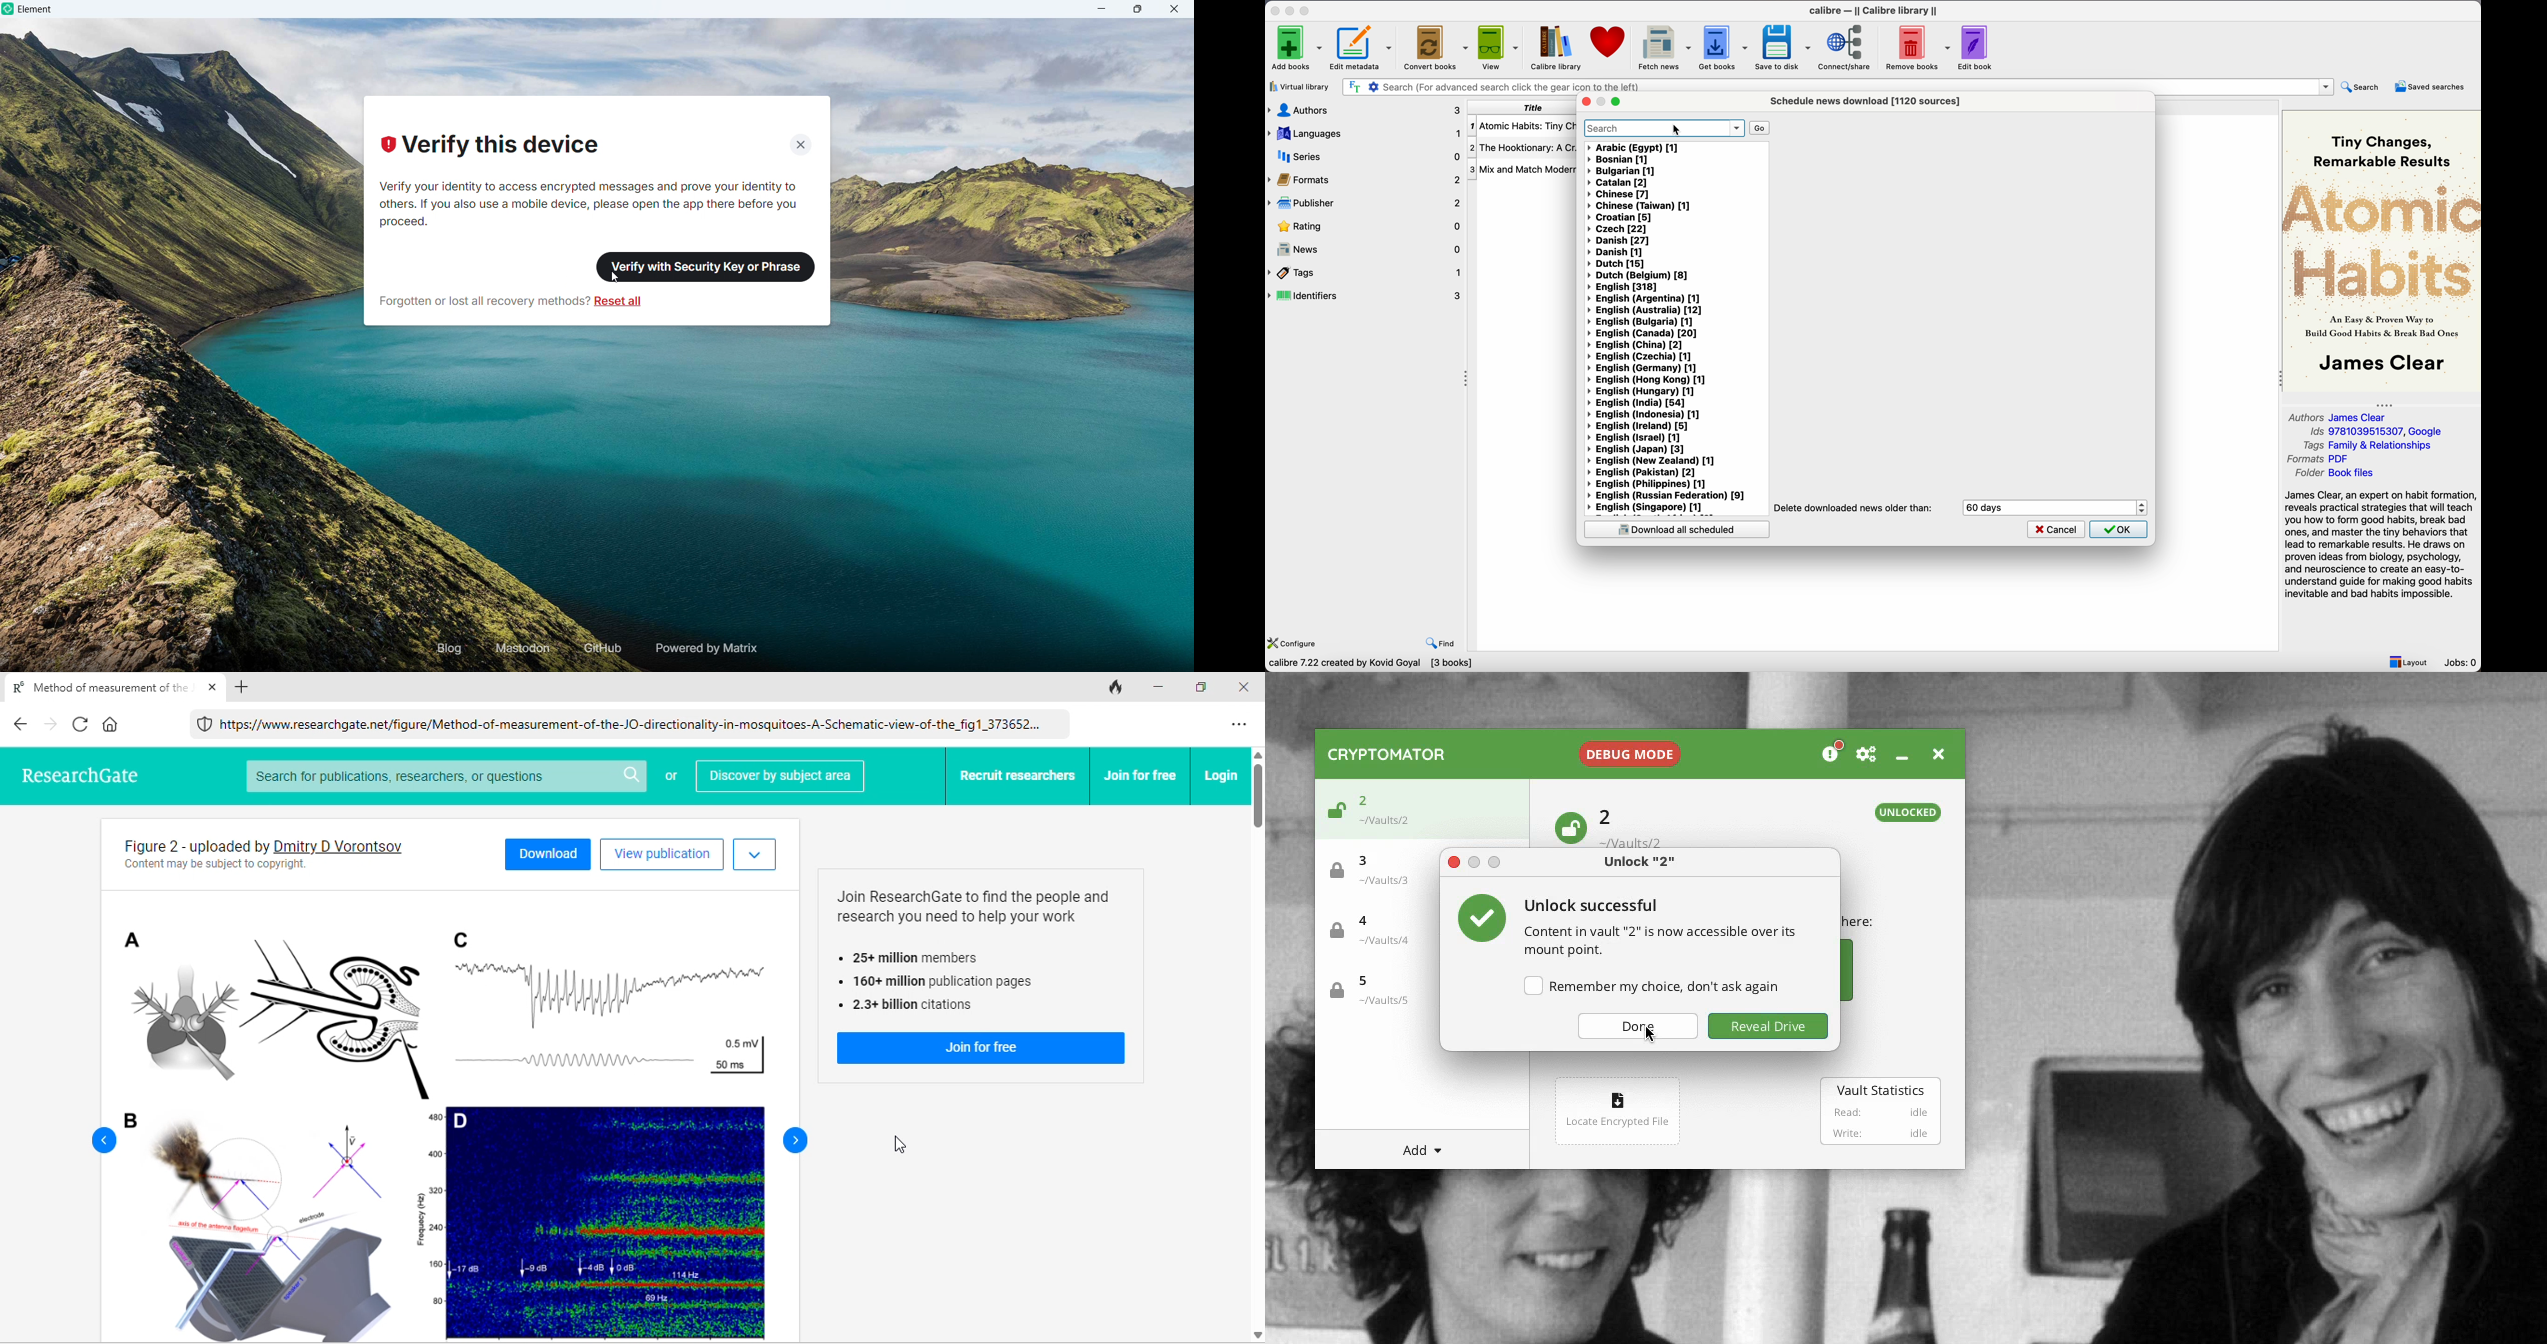 This screenshot has width=2548, height=1344. I want to click on Verify with security key or phrase , so click(707, 266).